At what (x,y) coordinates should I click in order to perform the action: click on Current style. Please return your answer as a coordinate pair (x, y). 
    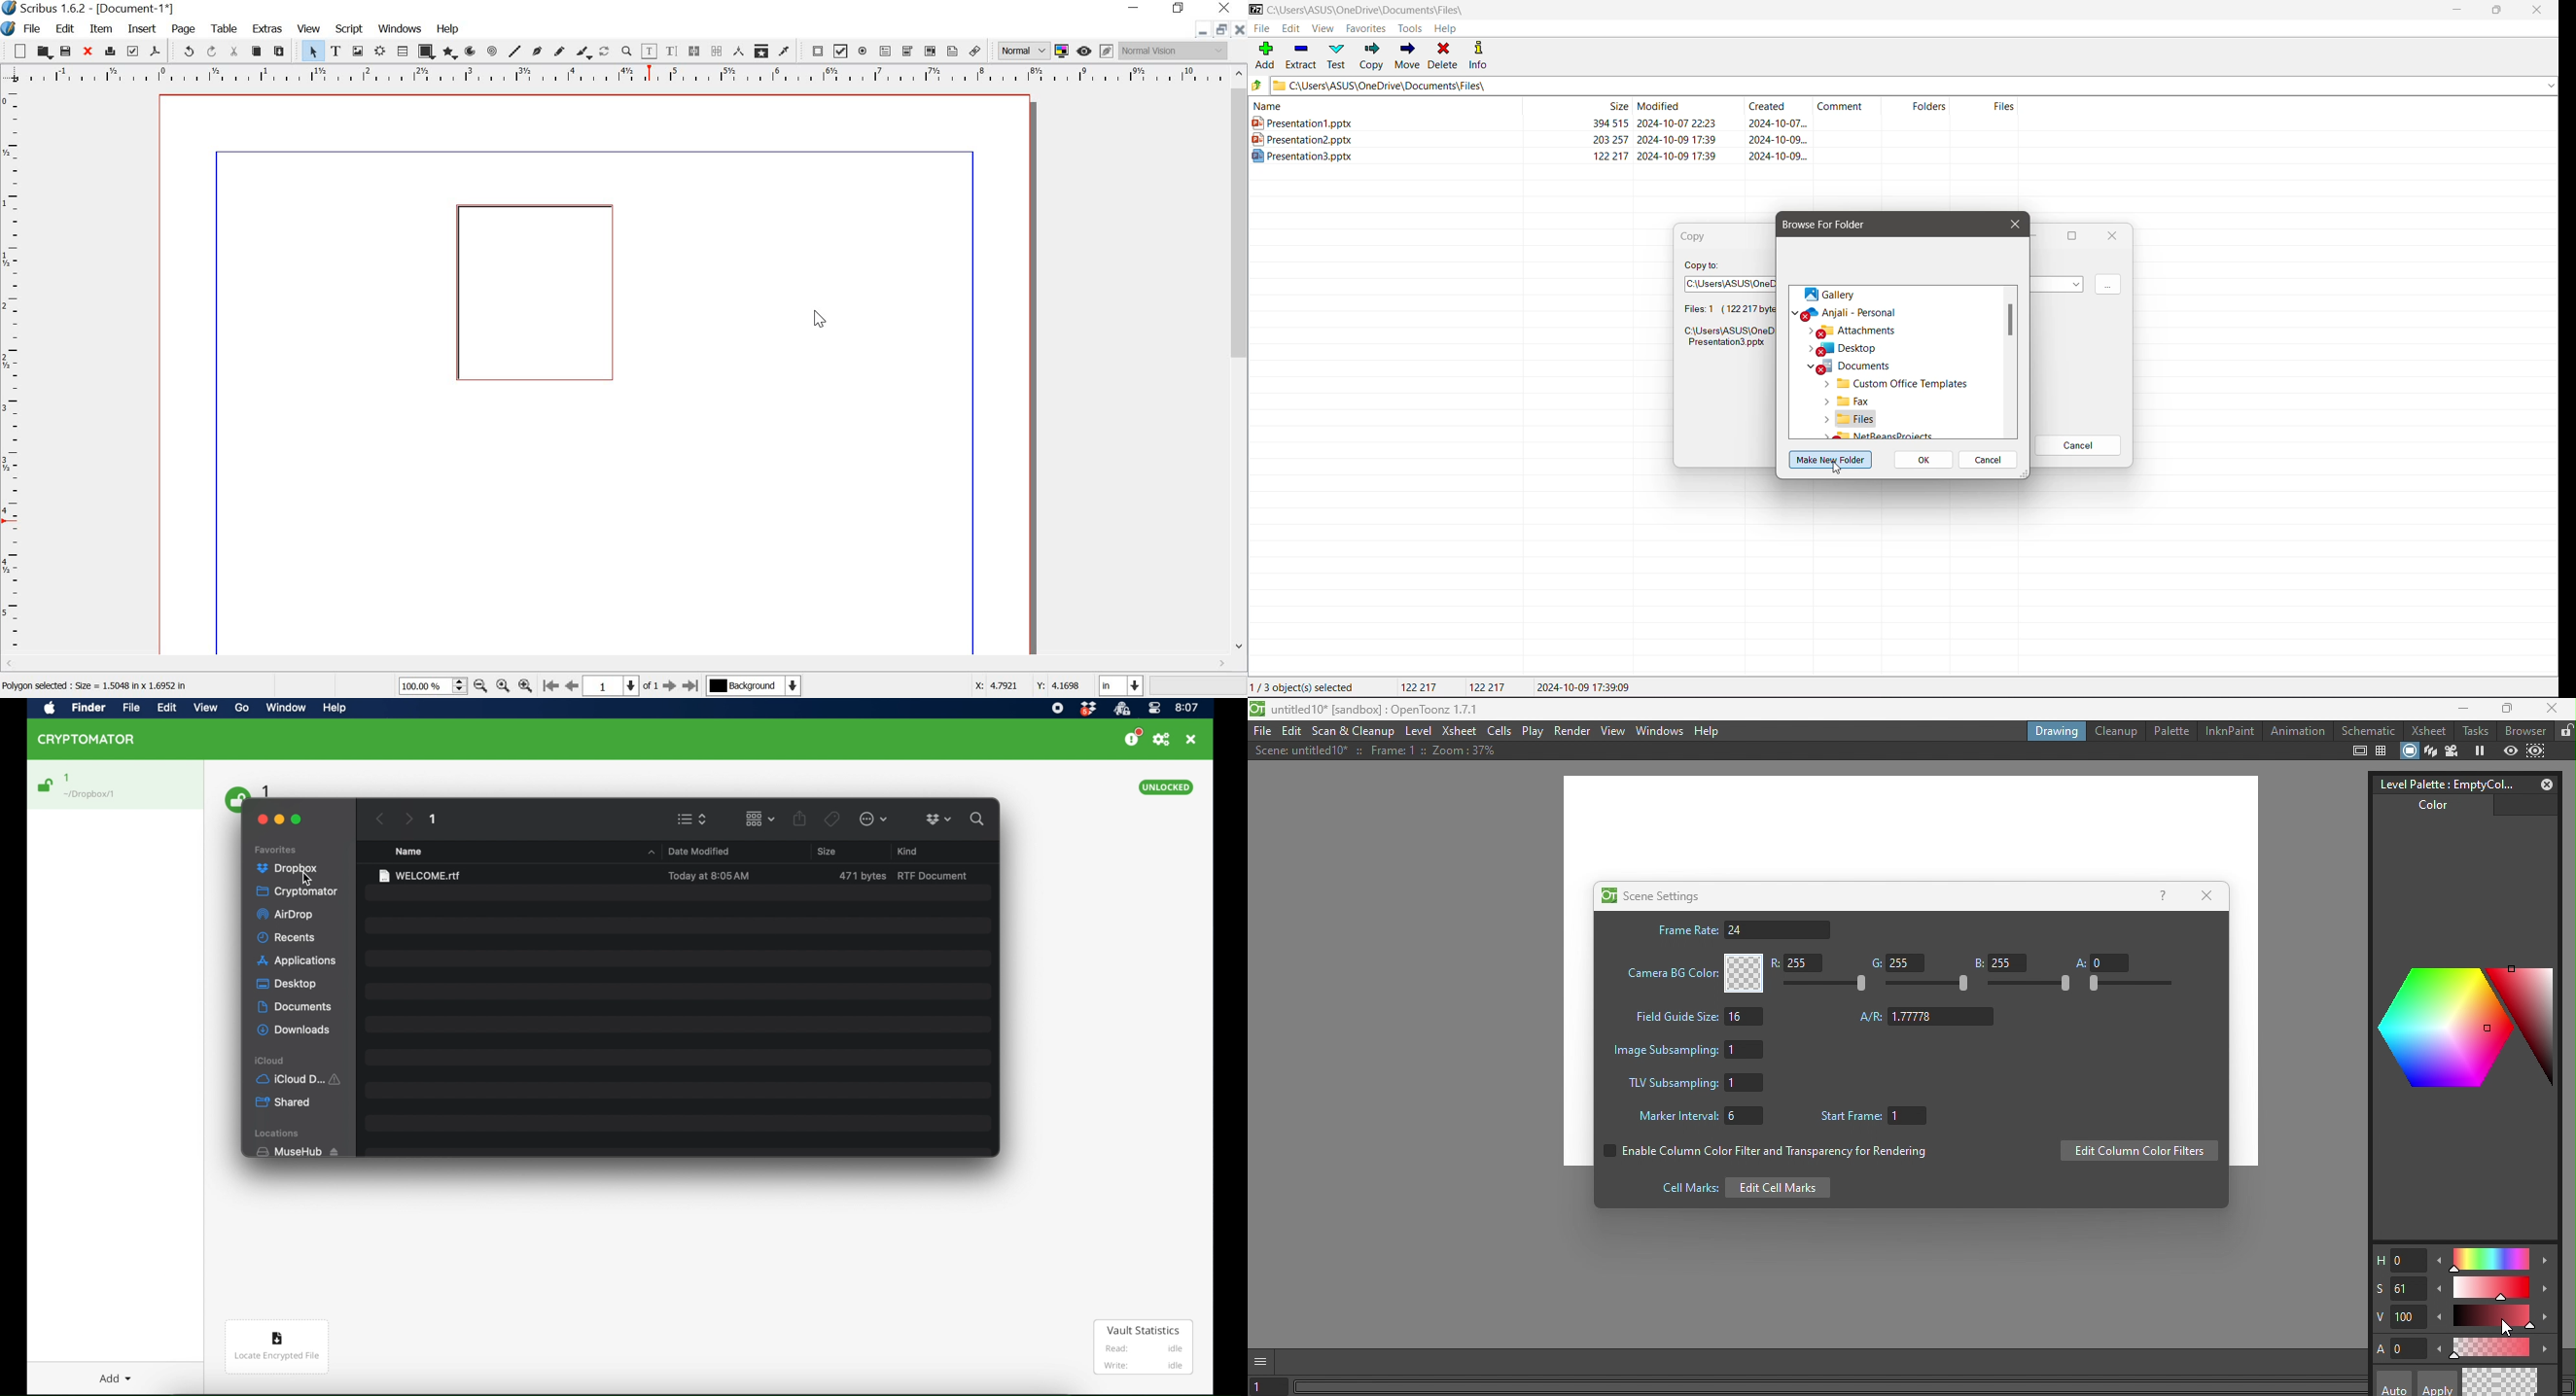
    Looking at the image, I should click on (2482, 1382).